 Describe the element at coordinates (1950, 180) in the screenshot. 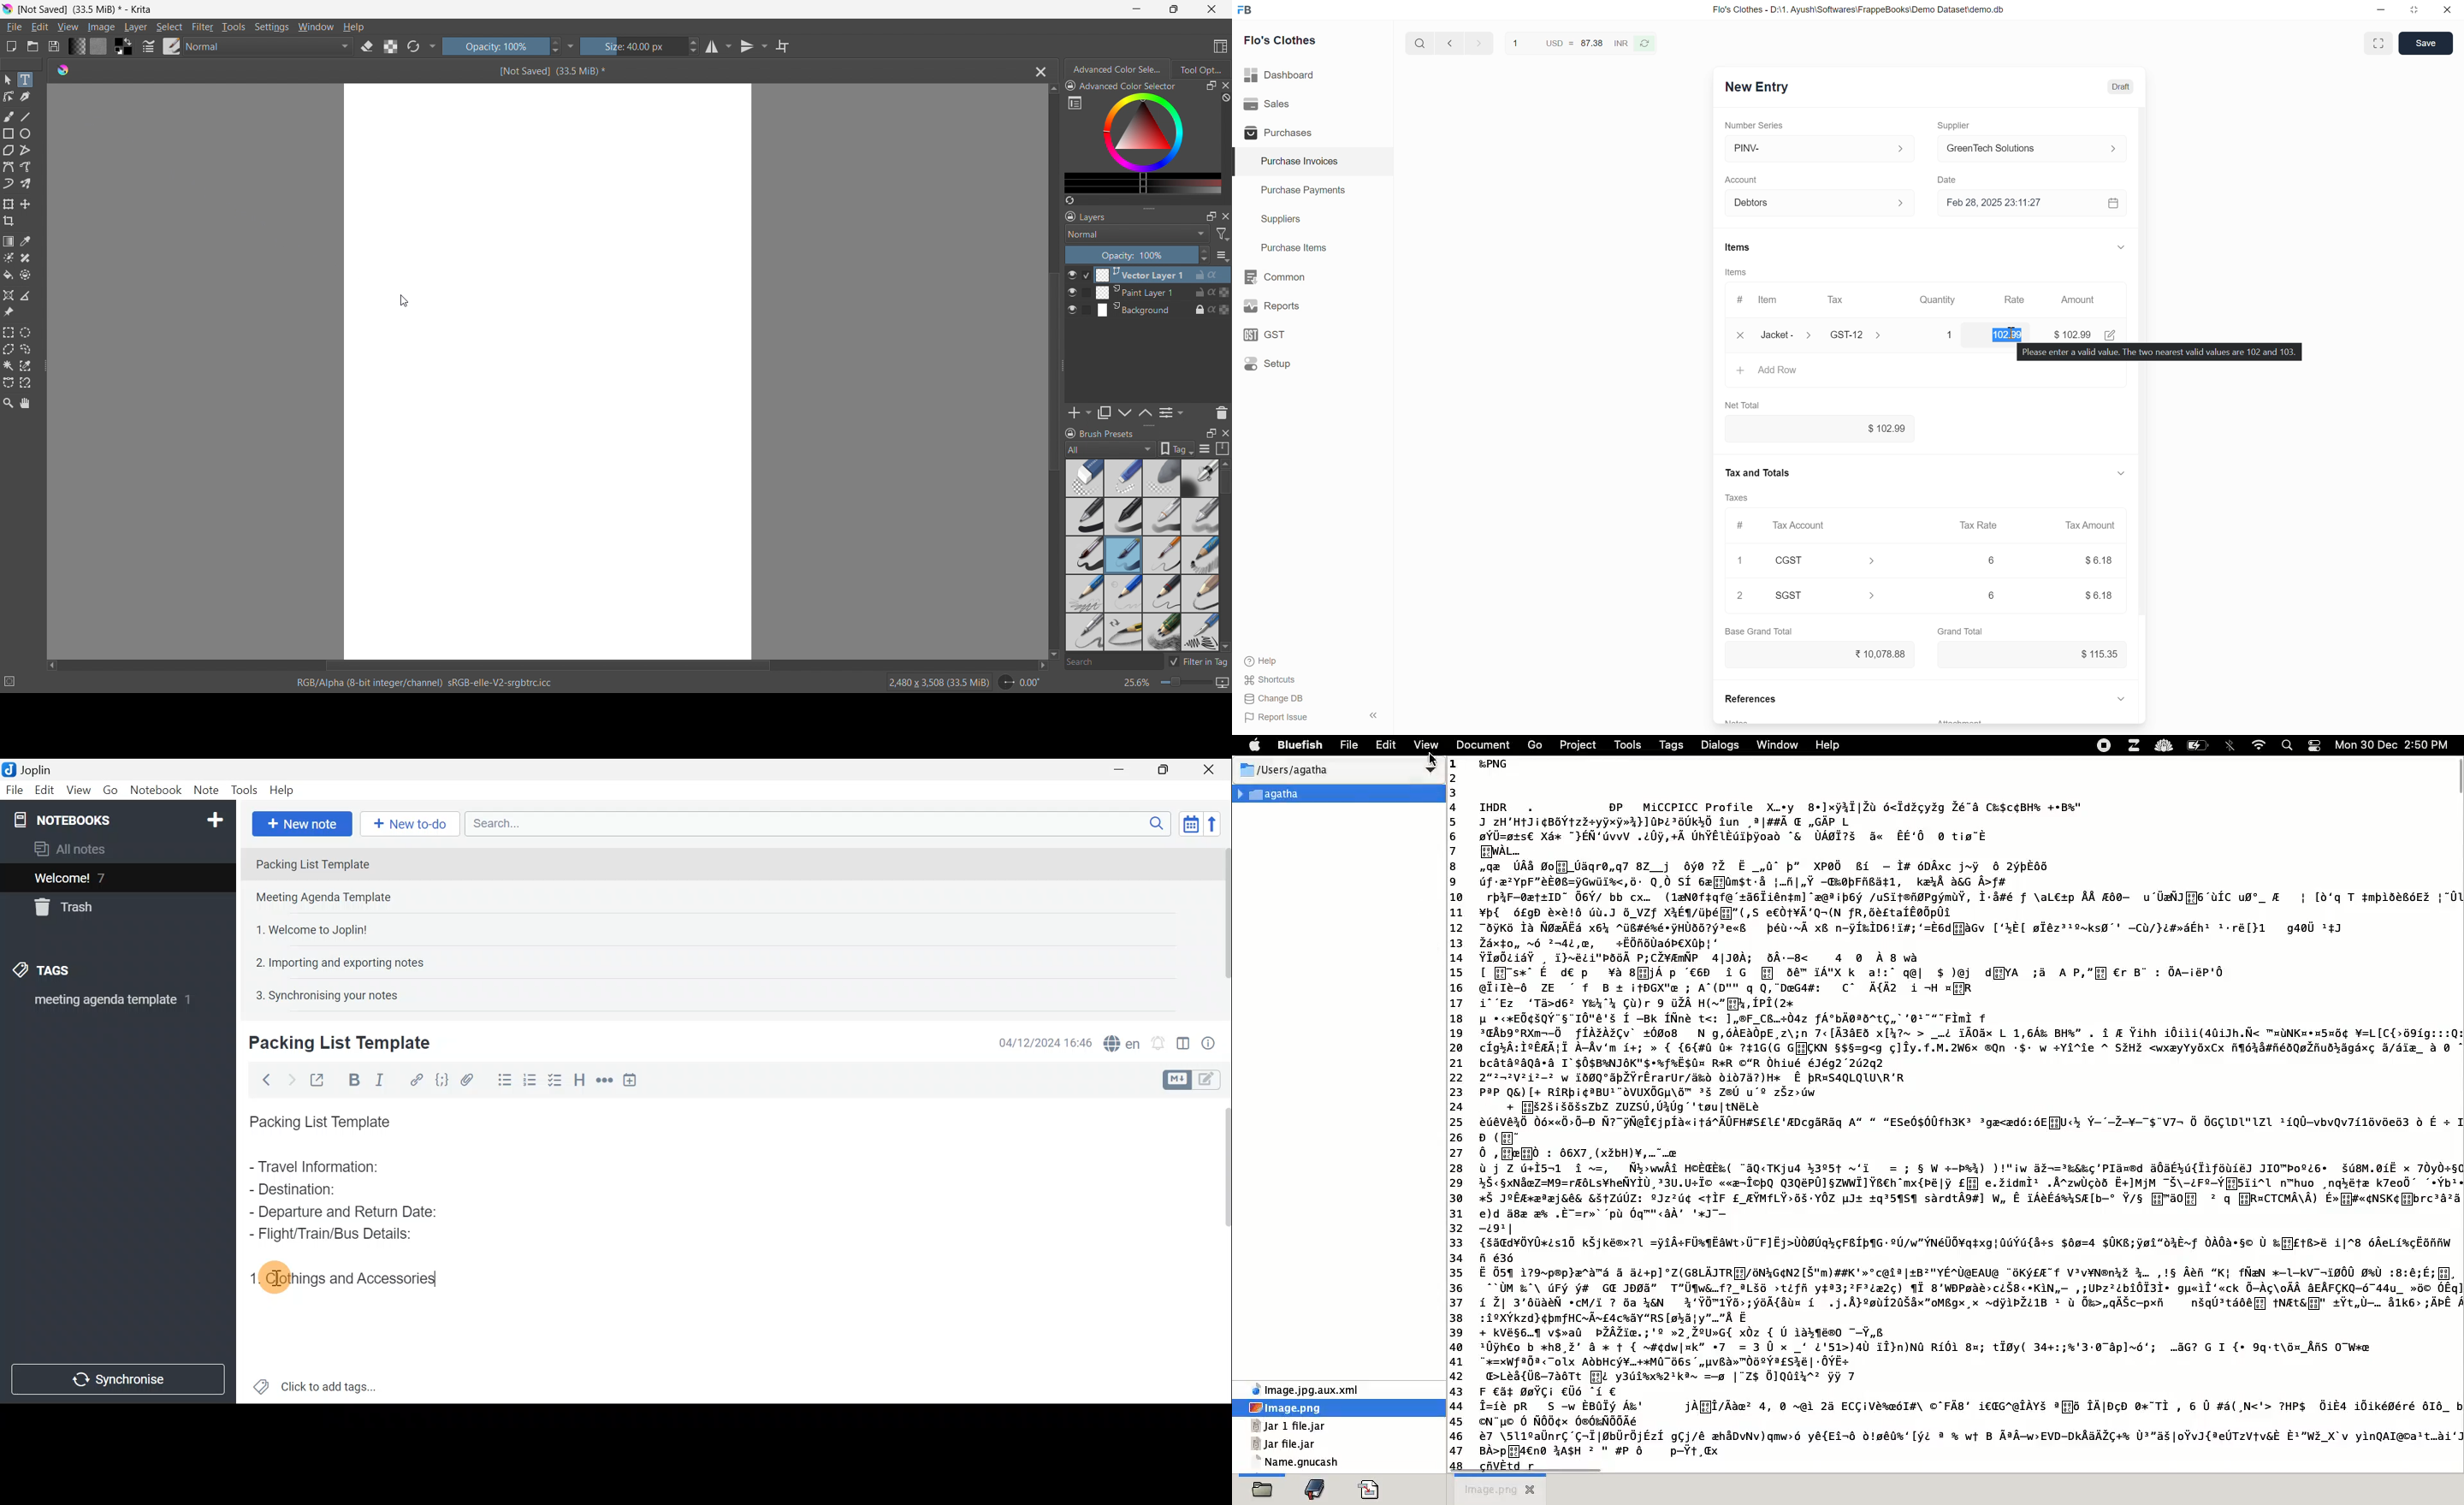

I see `Date` at that location.